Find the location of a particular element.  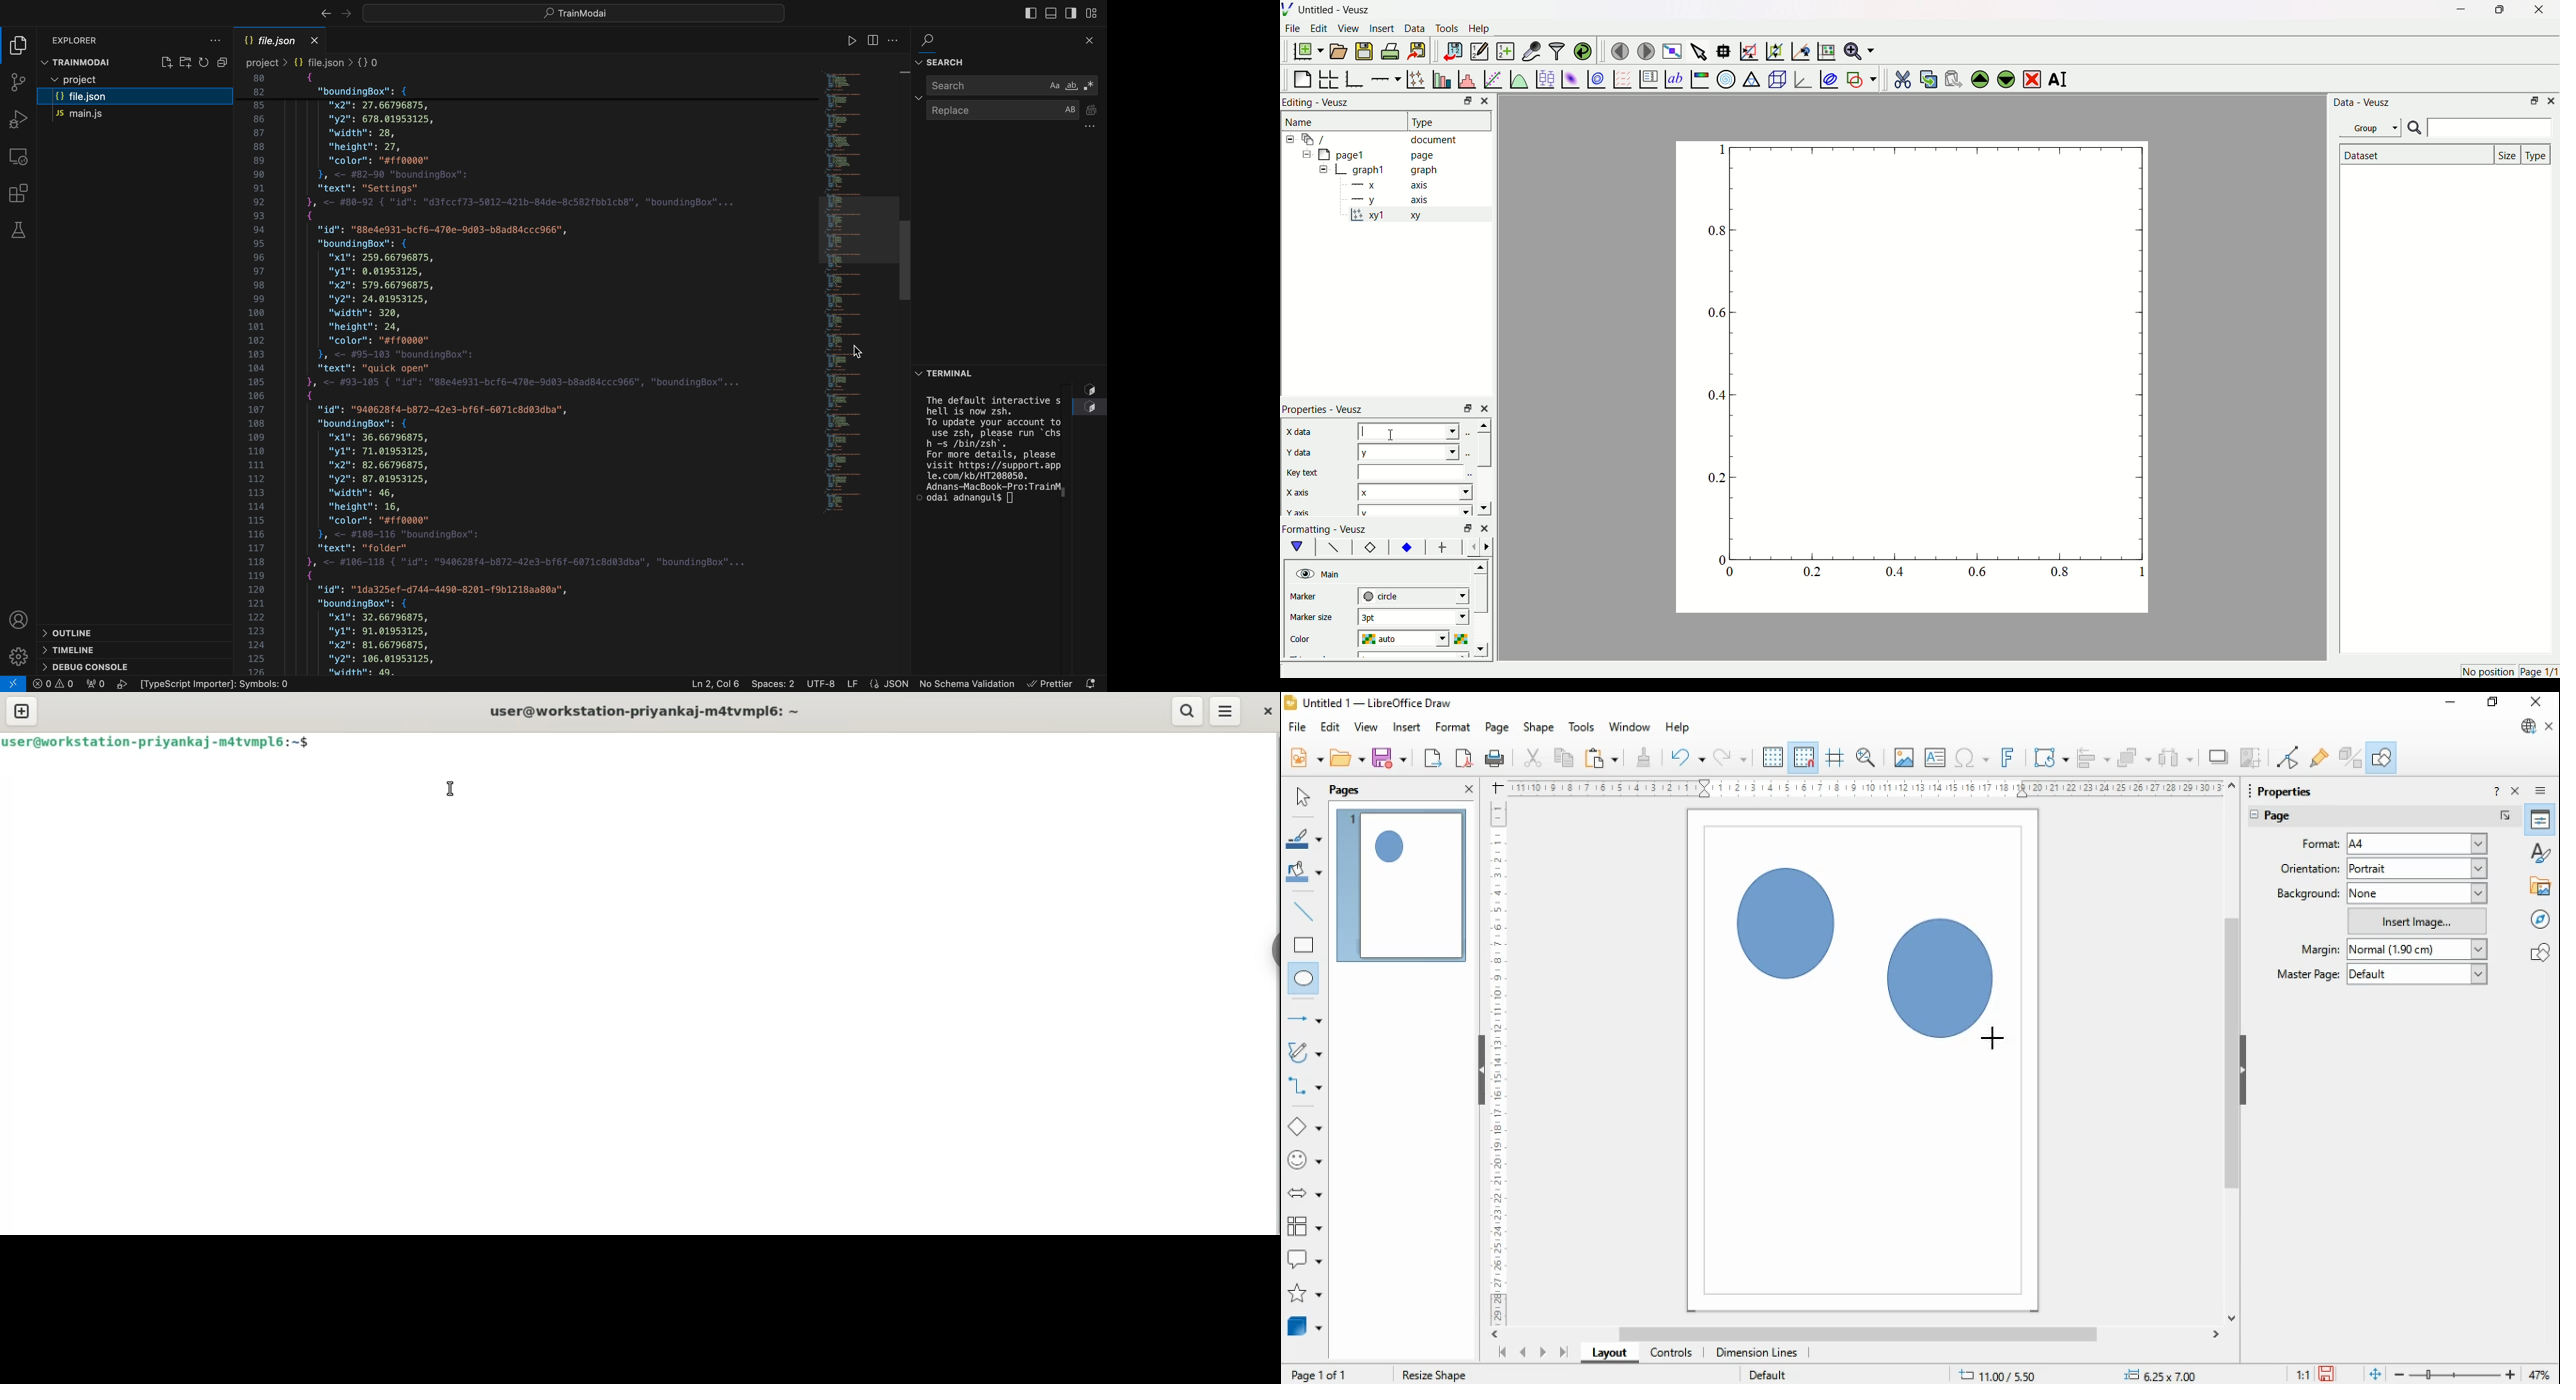

hide is located at coordinates (2242, 1071).